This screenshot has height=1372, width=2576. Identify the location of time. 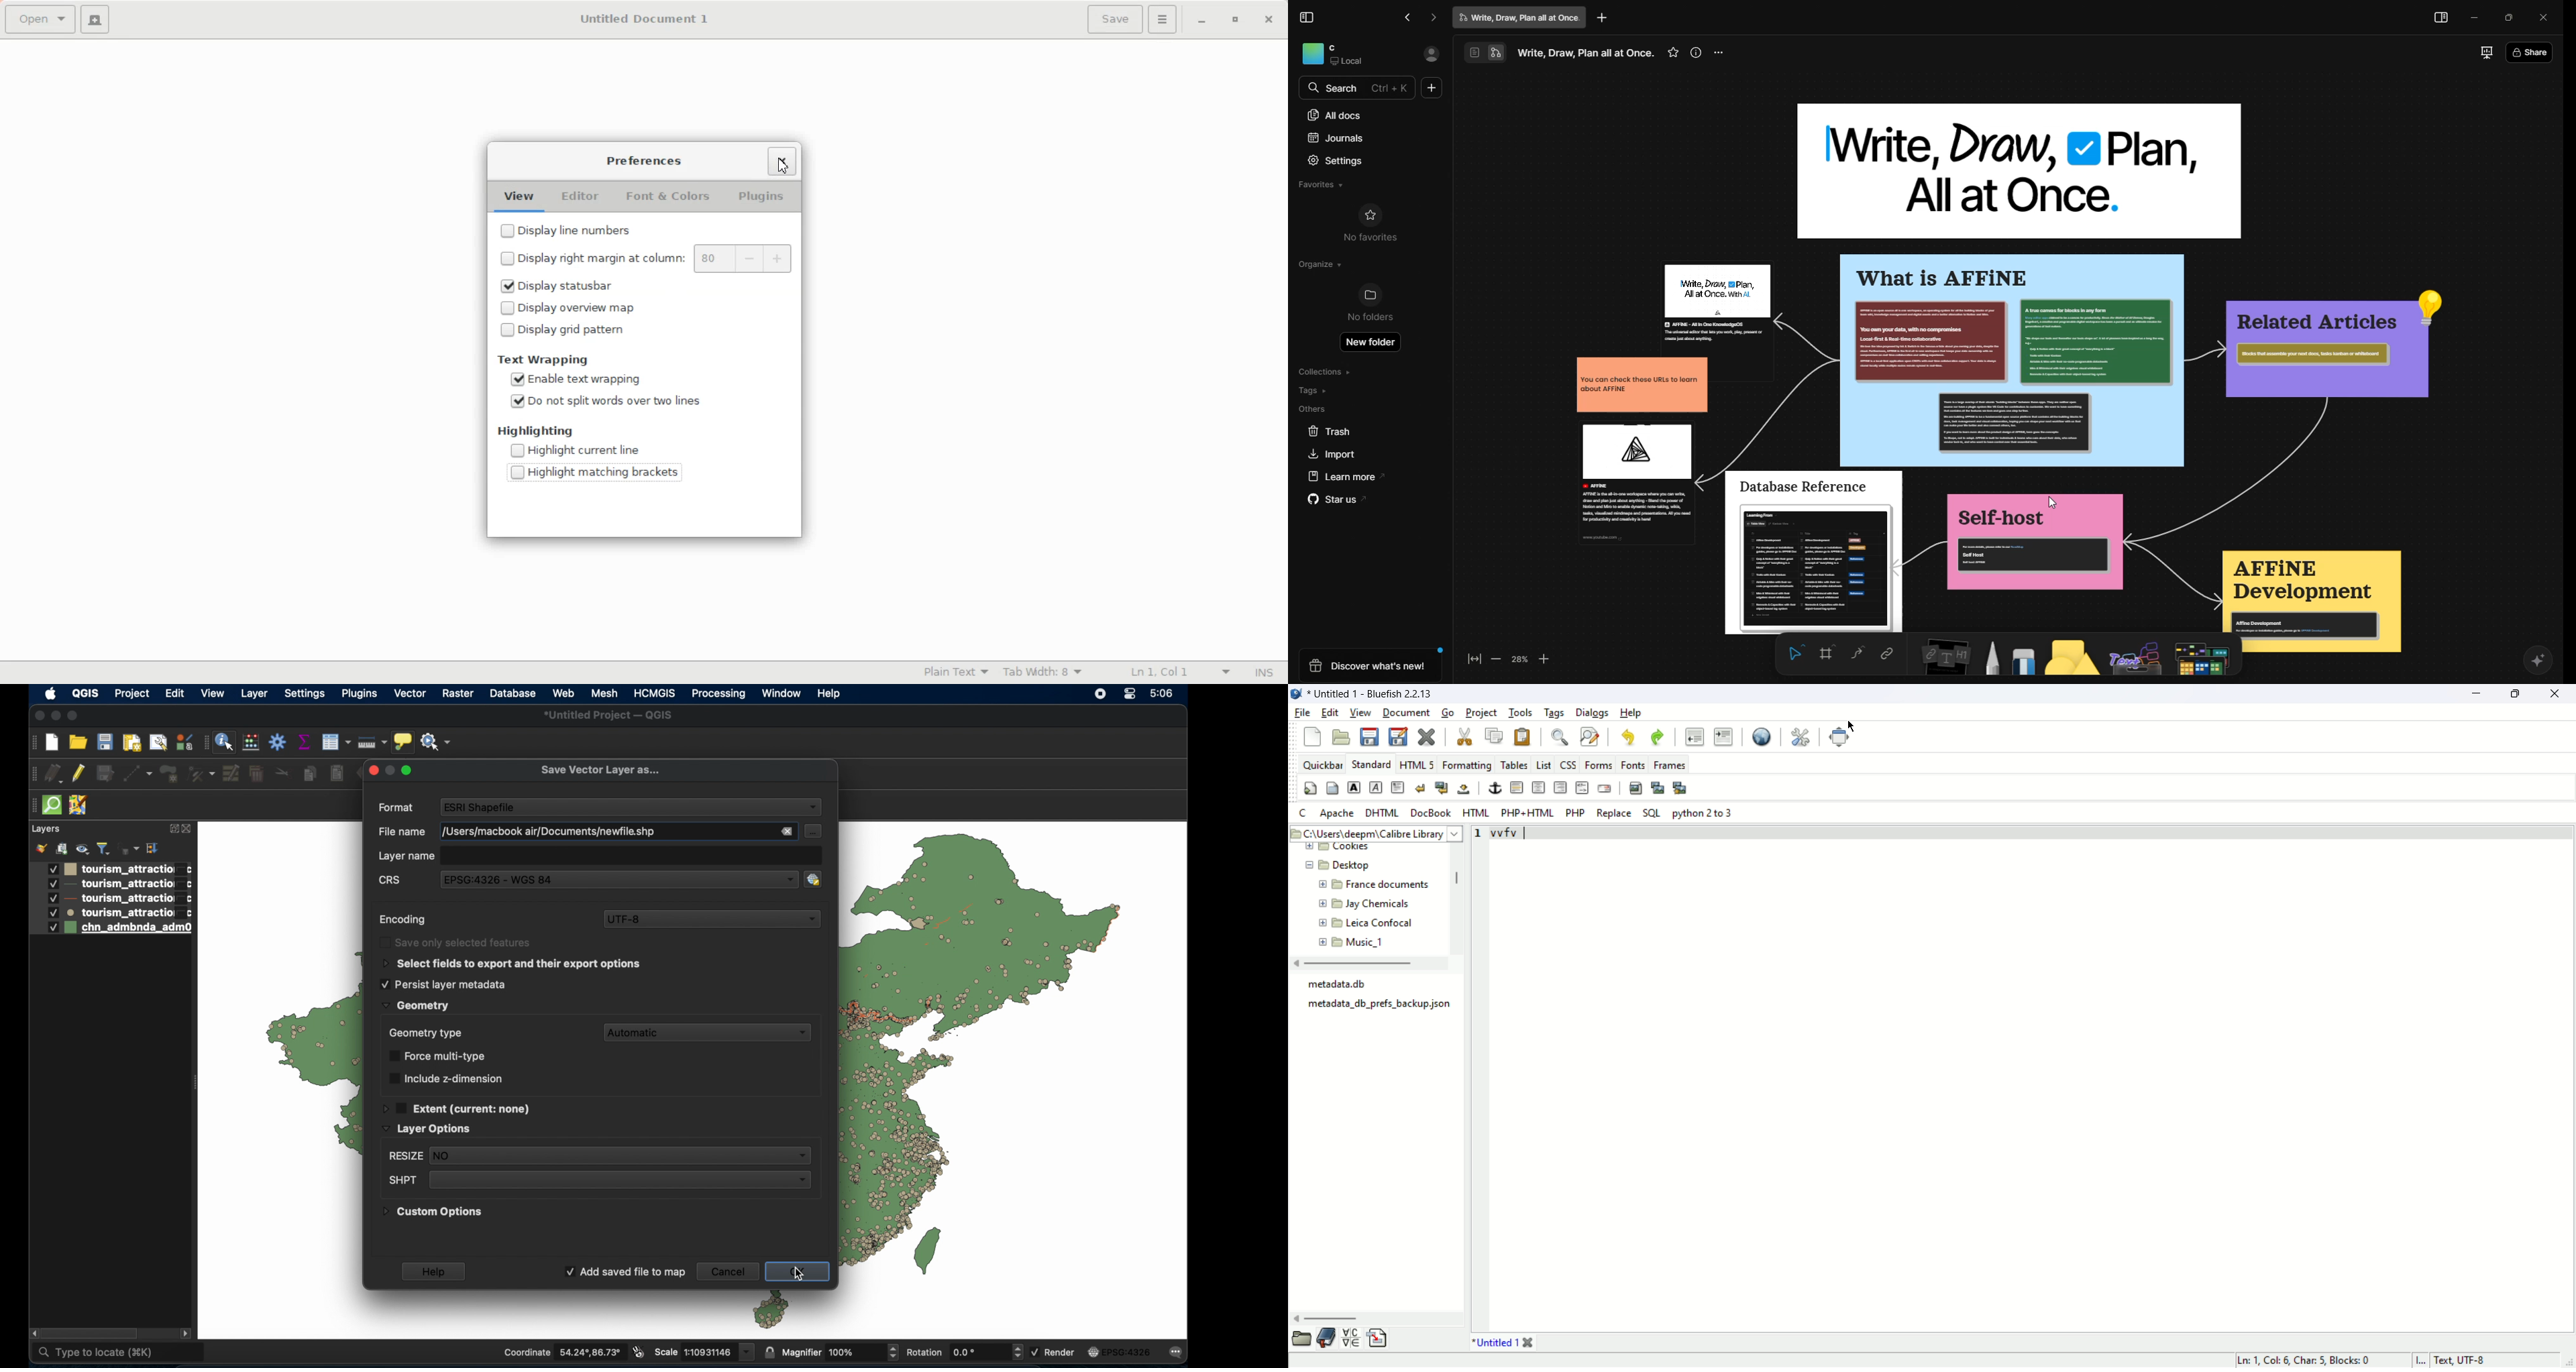
(1163, 694).